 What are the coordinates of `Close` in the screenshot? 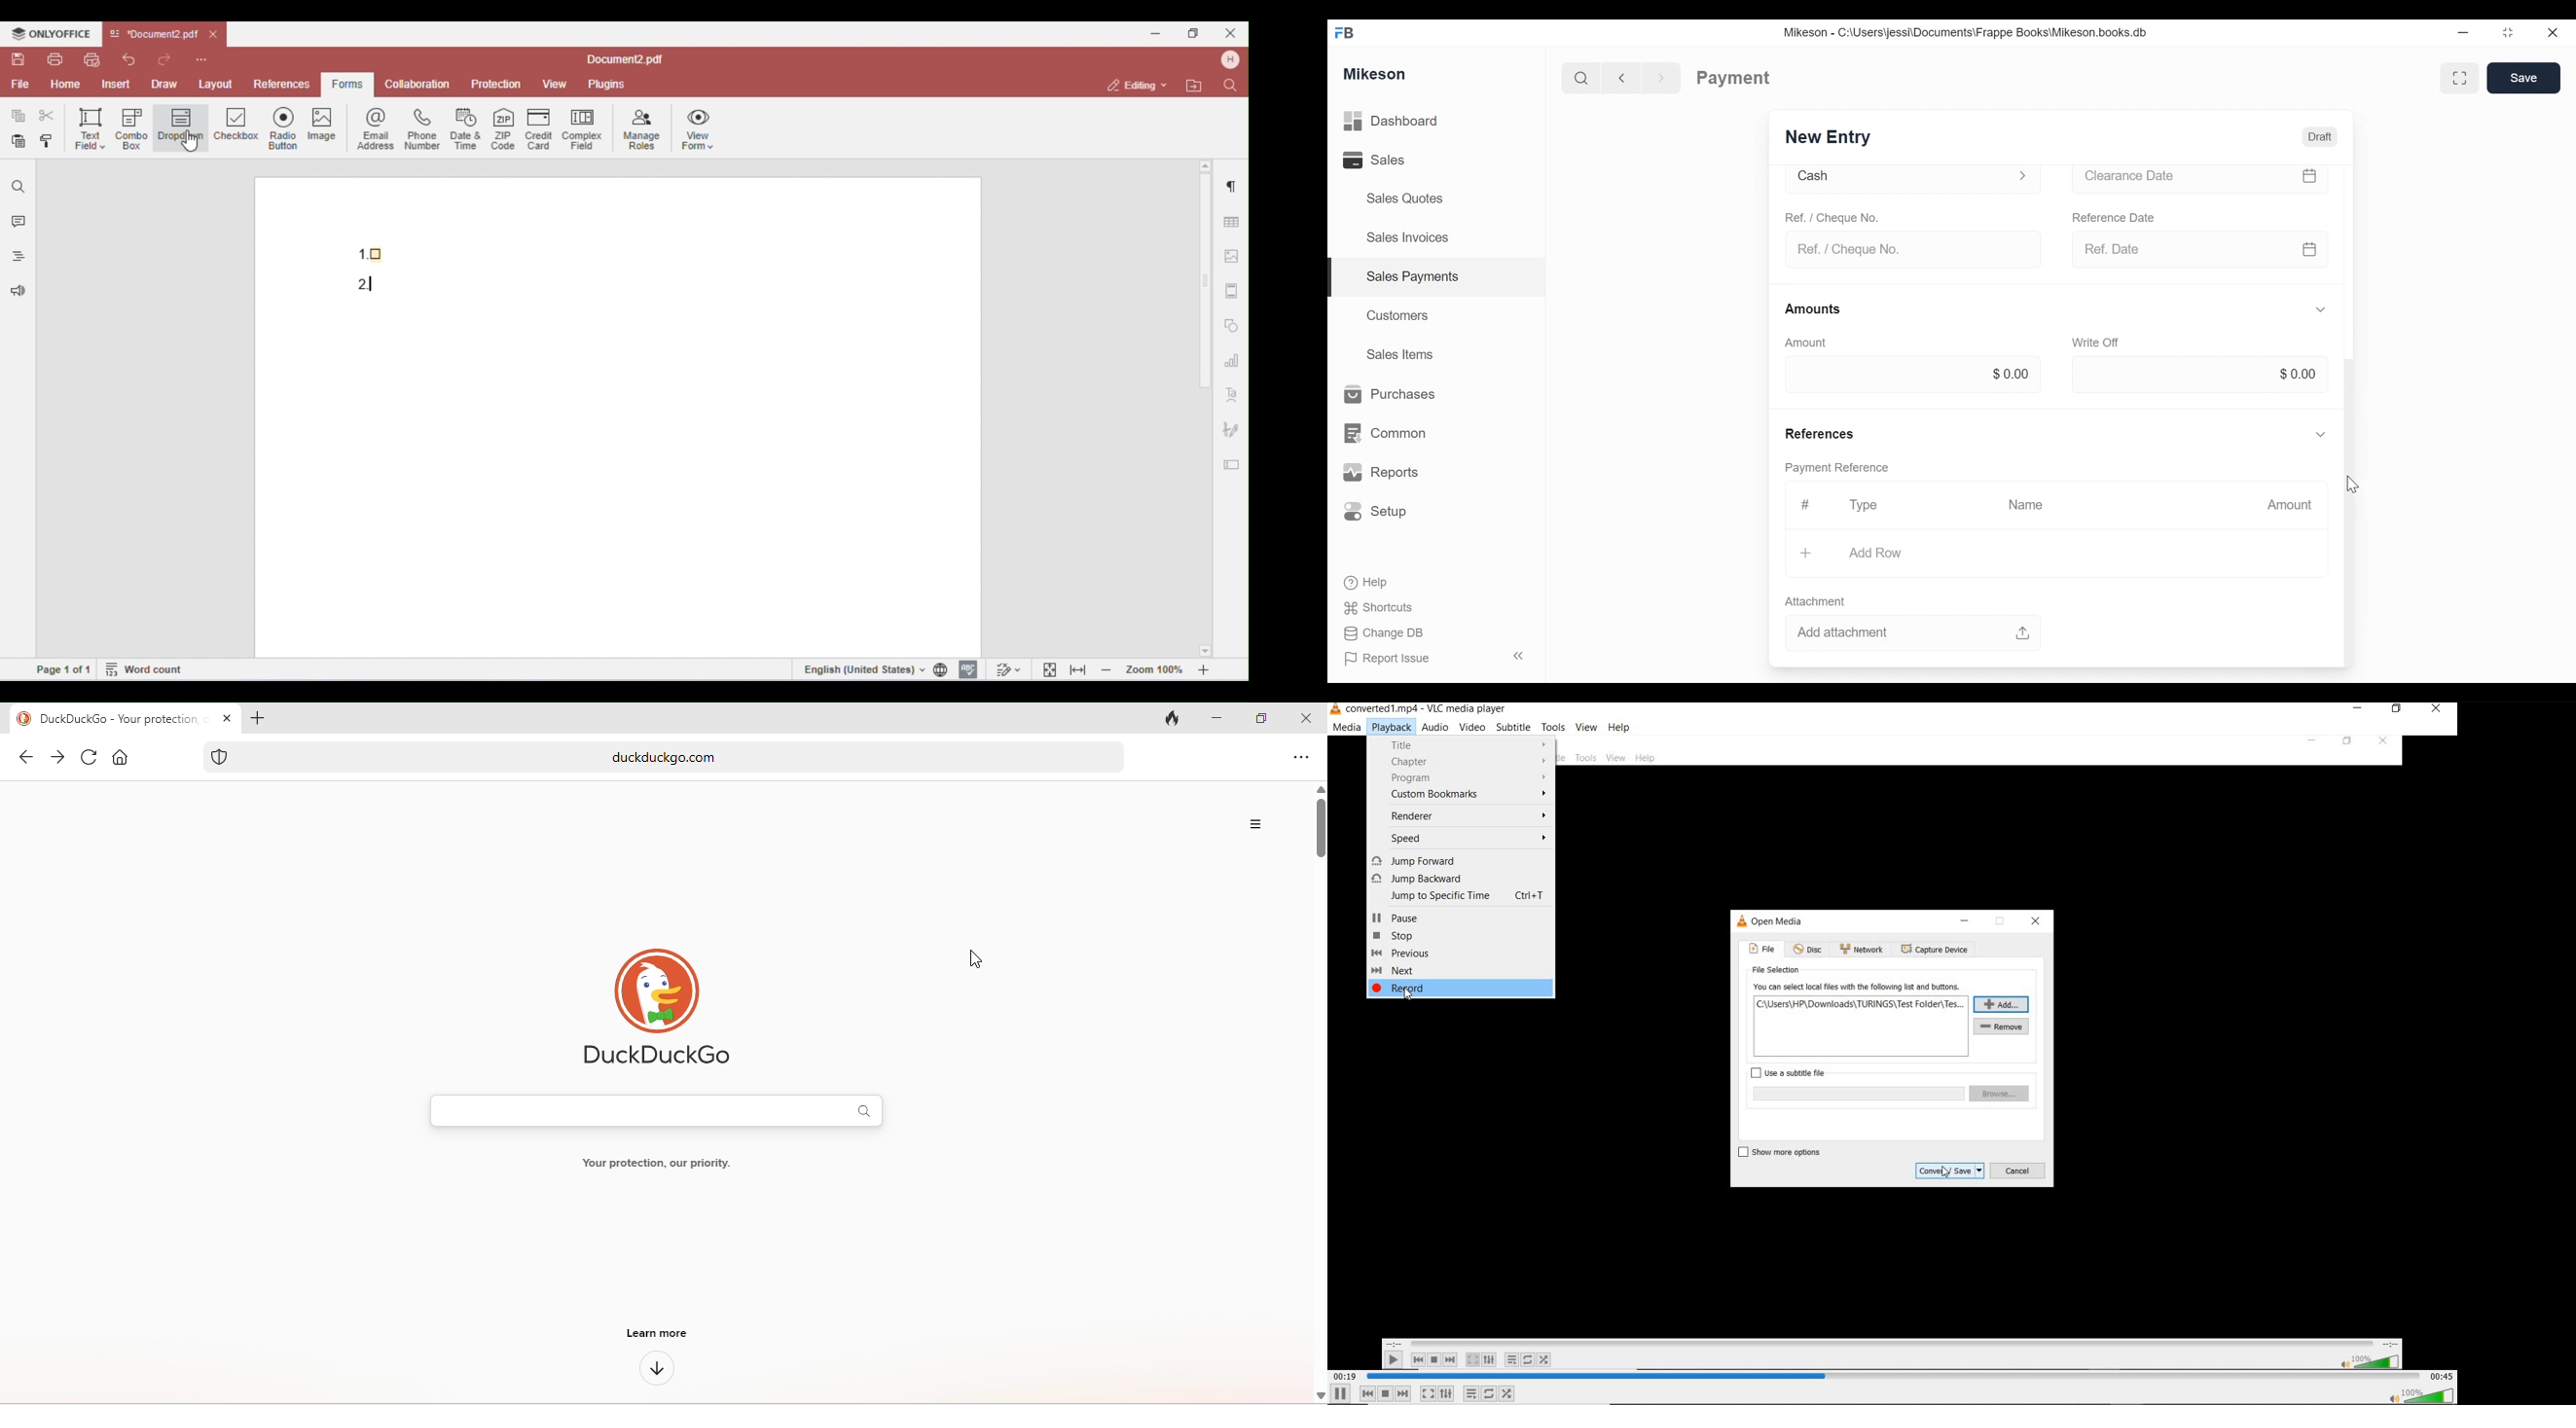 It's located at (2551, 31).